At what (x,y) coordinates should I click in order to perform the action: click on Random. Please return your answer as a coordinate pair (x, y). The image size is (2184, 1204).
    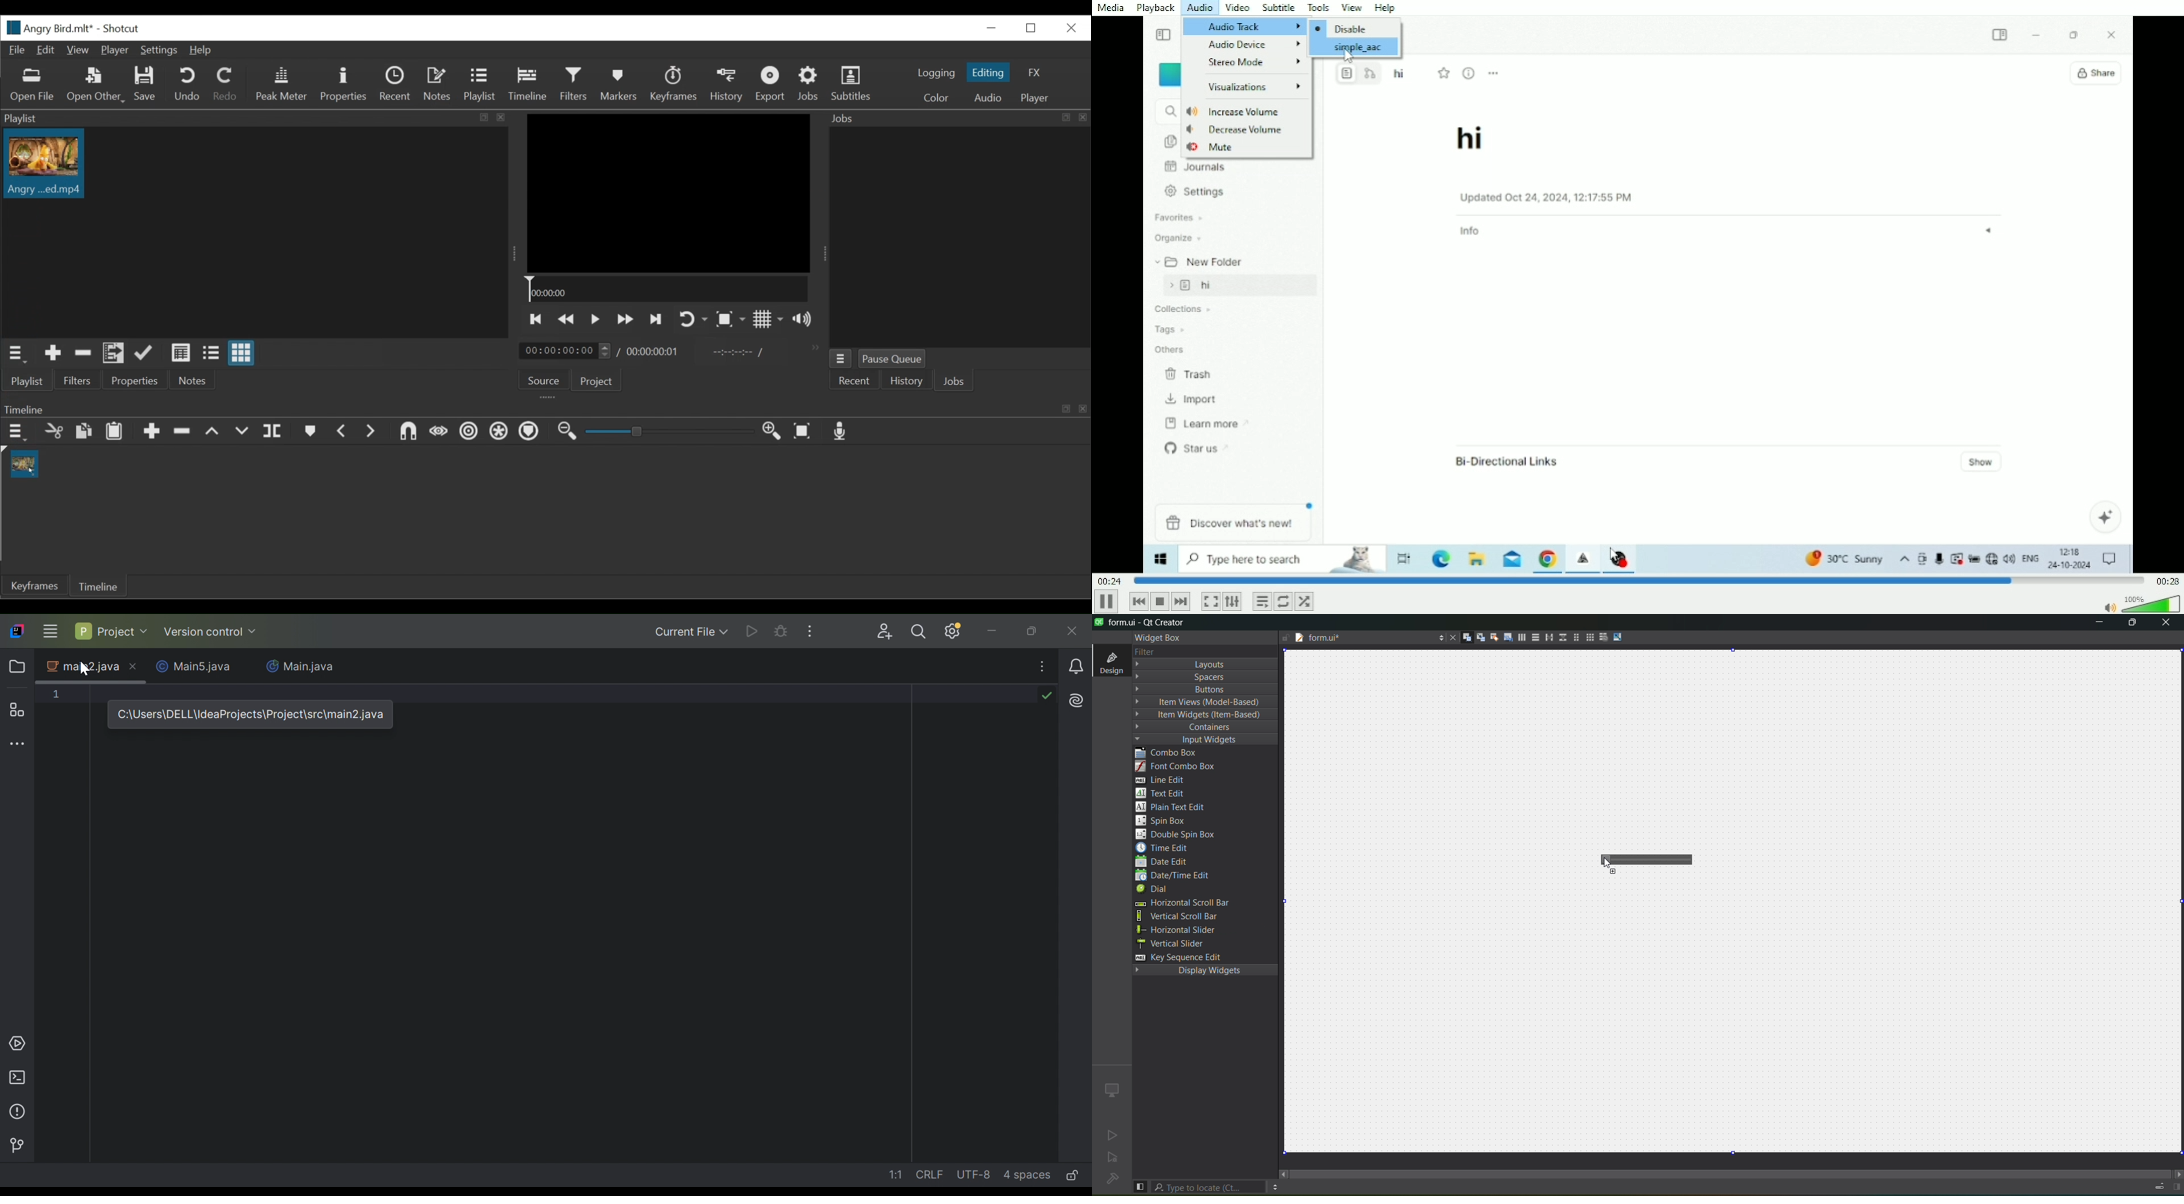
    Looking at the image, I should click on (1304, 601).